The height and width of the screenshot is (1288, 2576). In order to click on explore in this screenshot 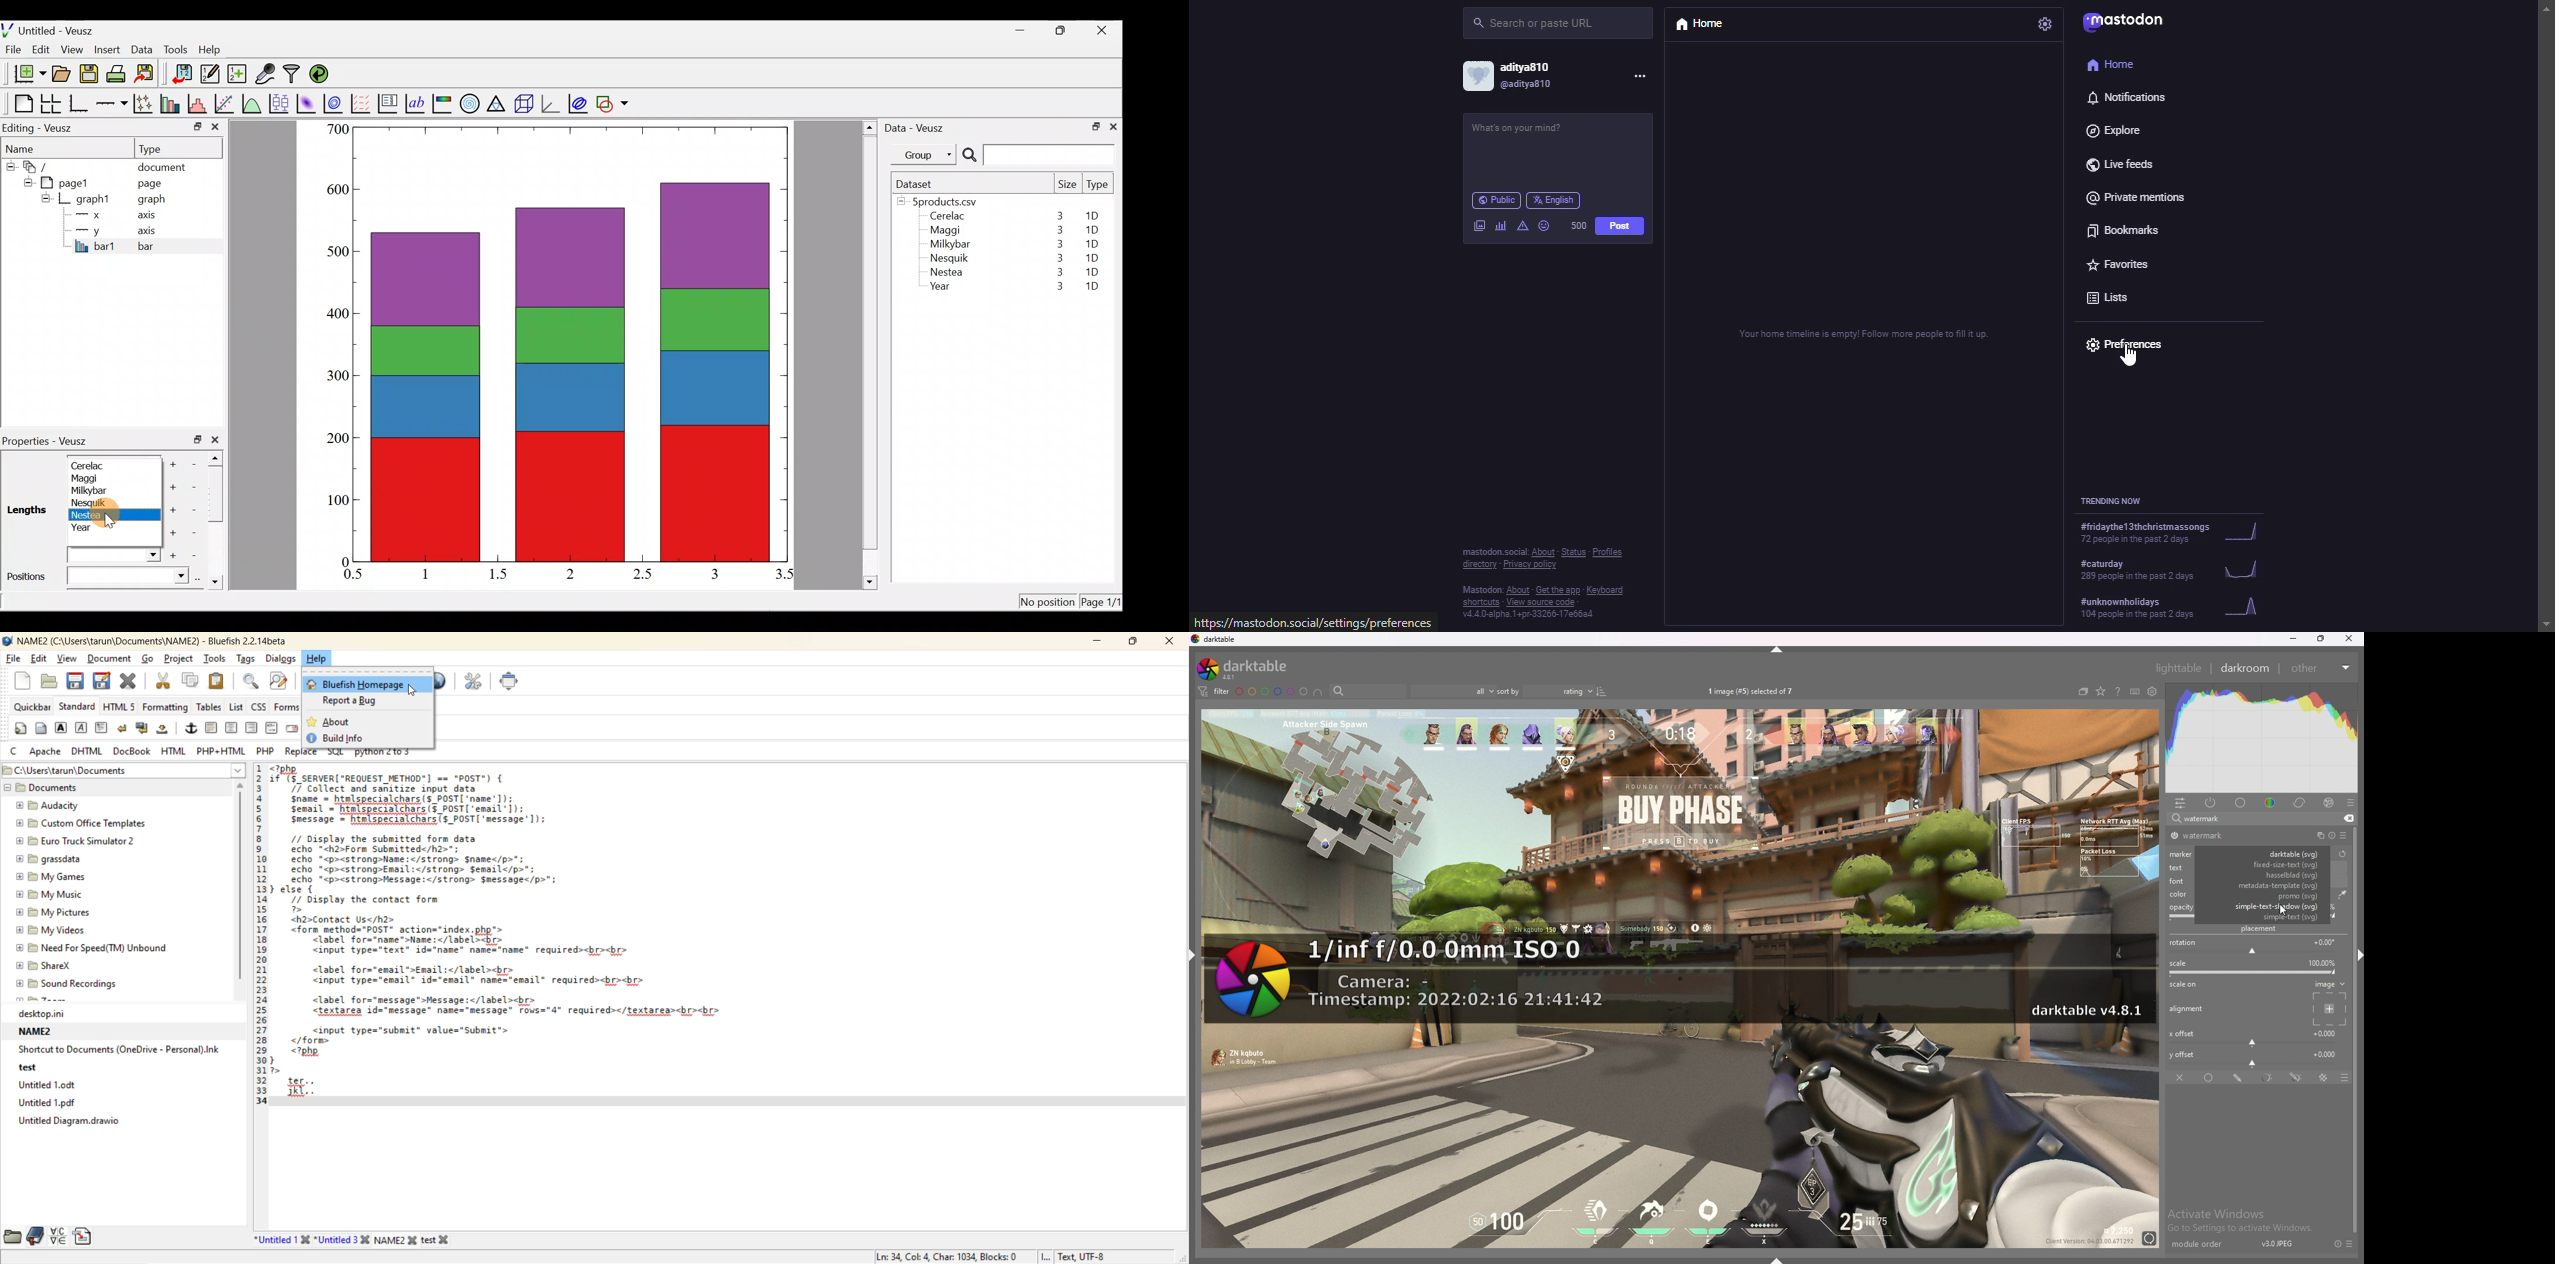, I will do `click(2117, 130)`.